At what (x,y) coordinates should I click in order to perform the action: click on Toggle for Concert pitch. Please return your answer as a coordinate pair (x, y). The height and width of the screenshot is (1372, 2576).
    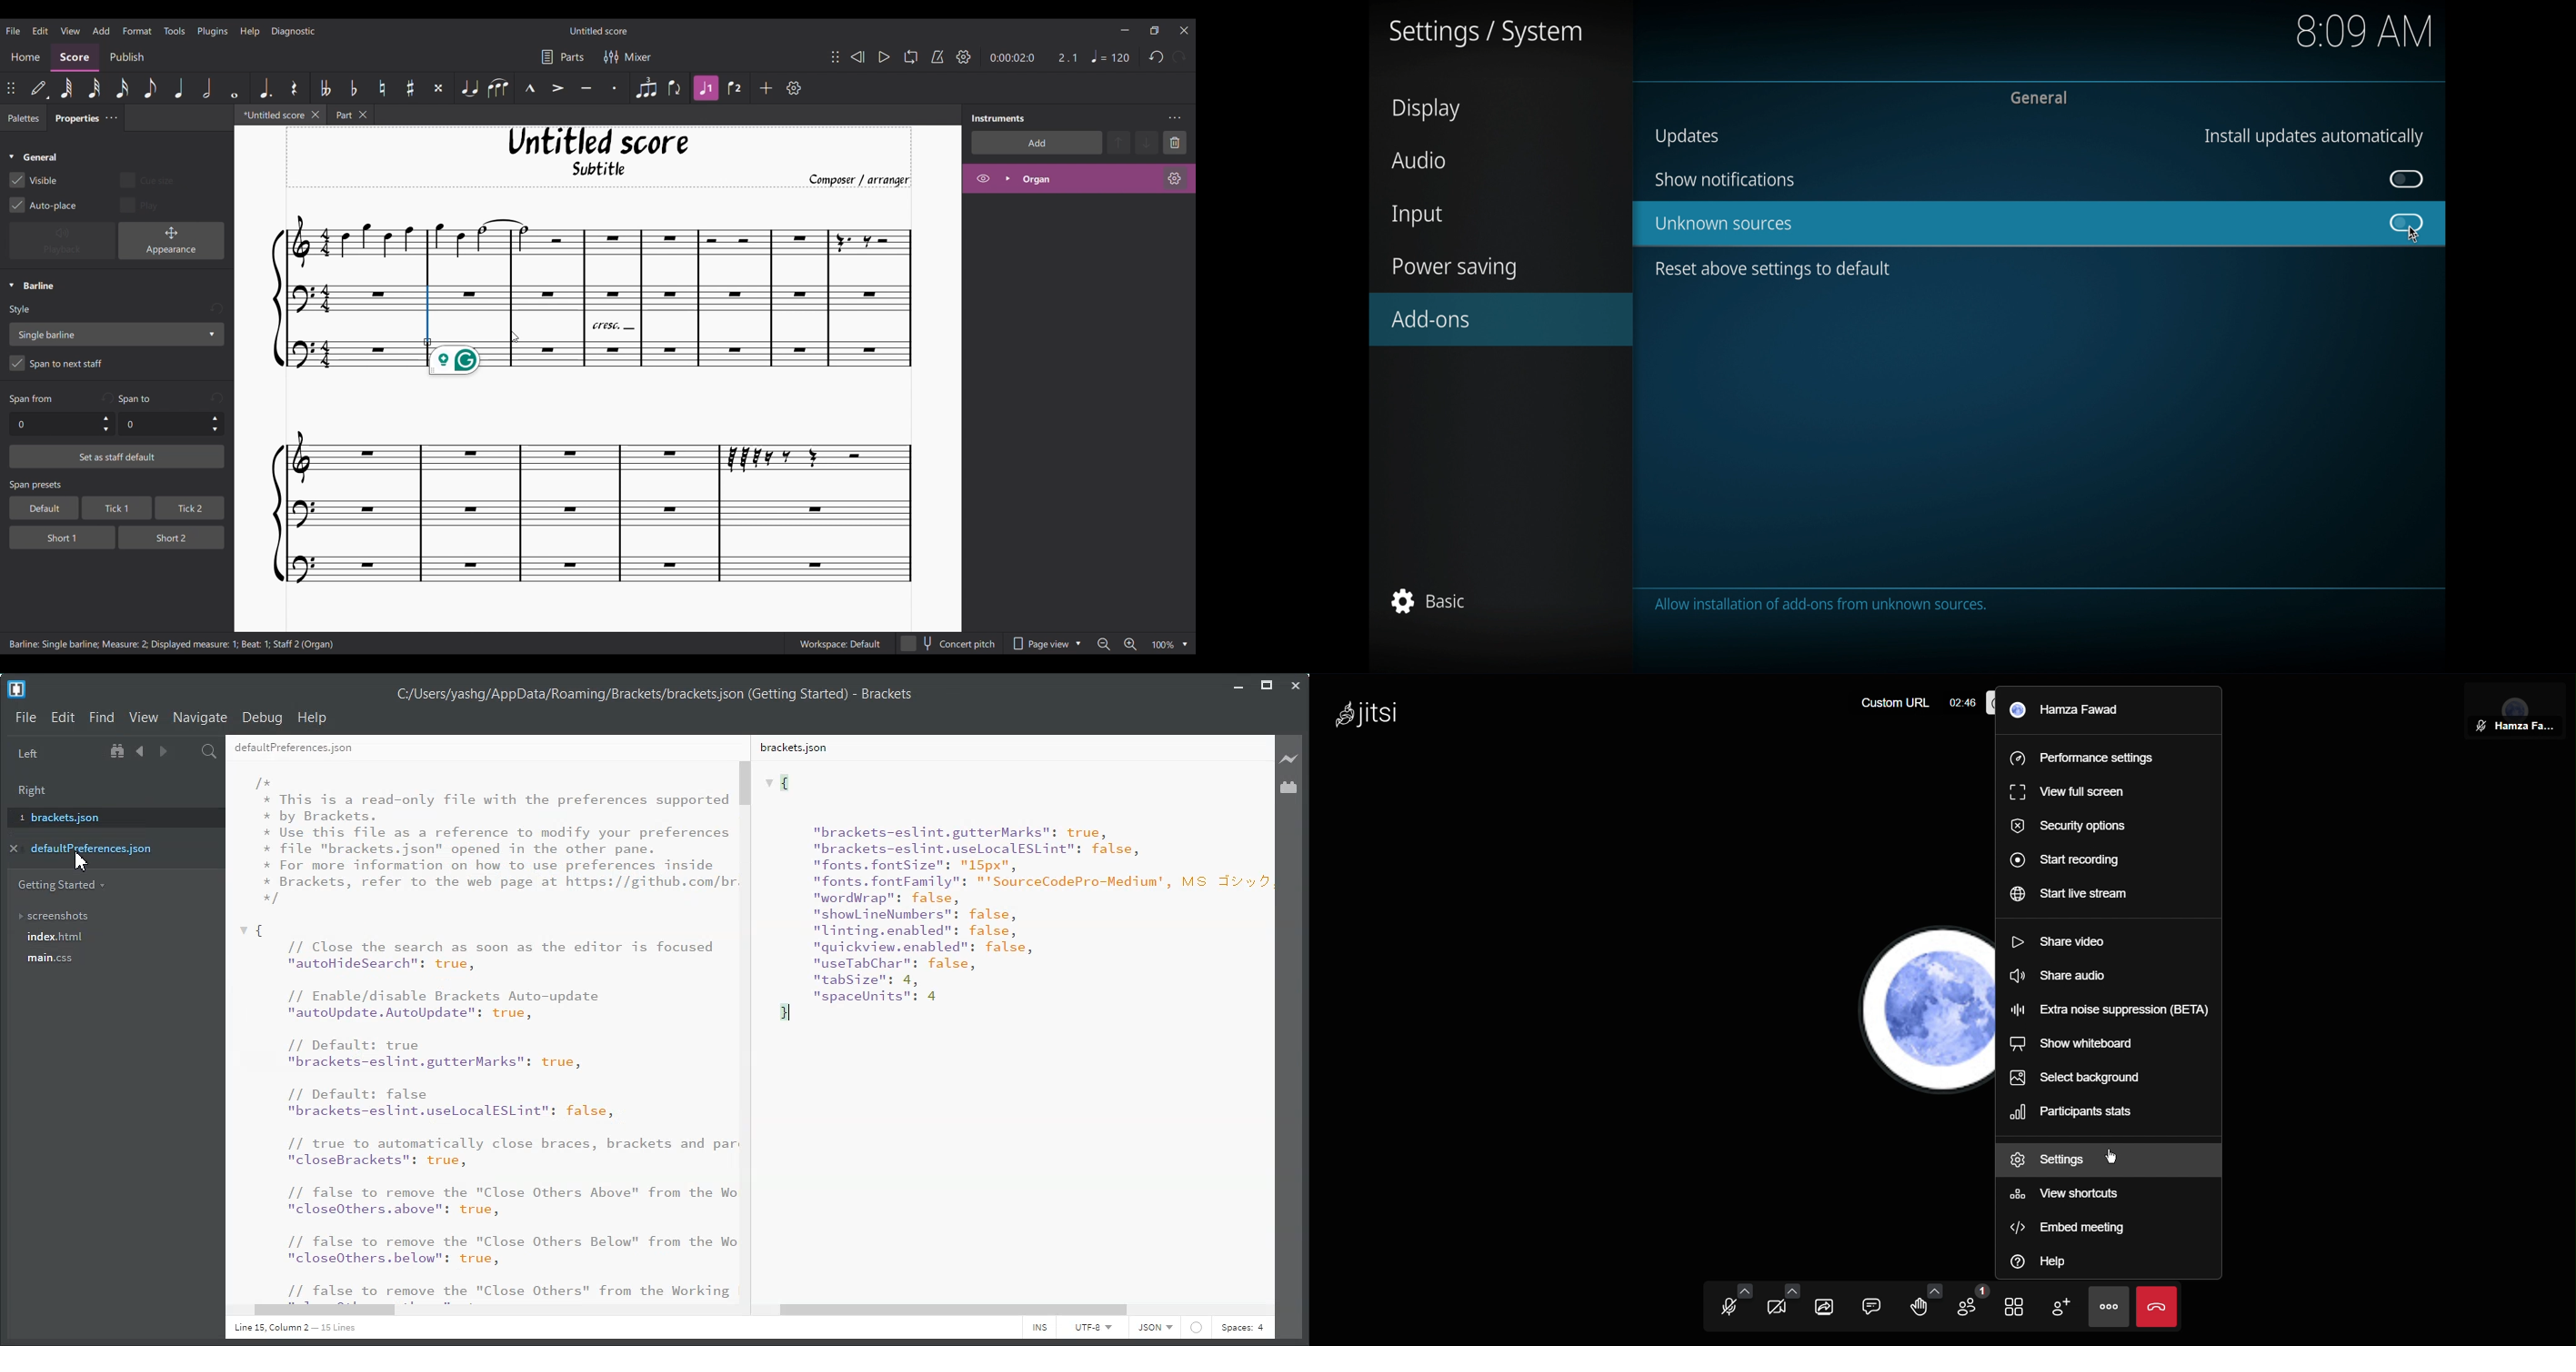
    Looking at the image, I should click on (949, 644).